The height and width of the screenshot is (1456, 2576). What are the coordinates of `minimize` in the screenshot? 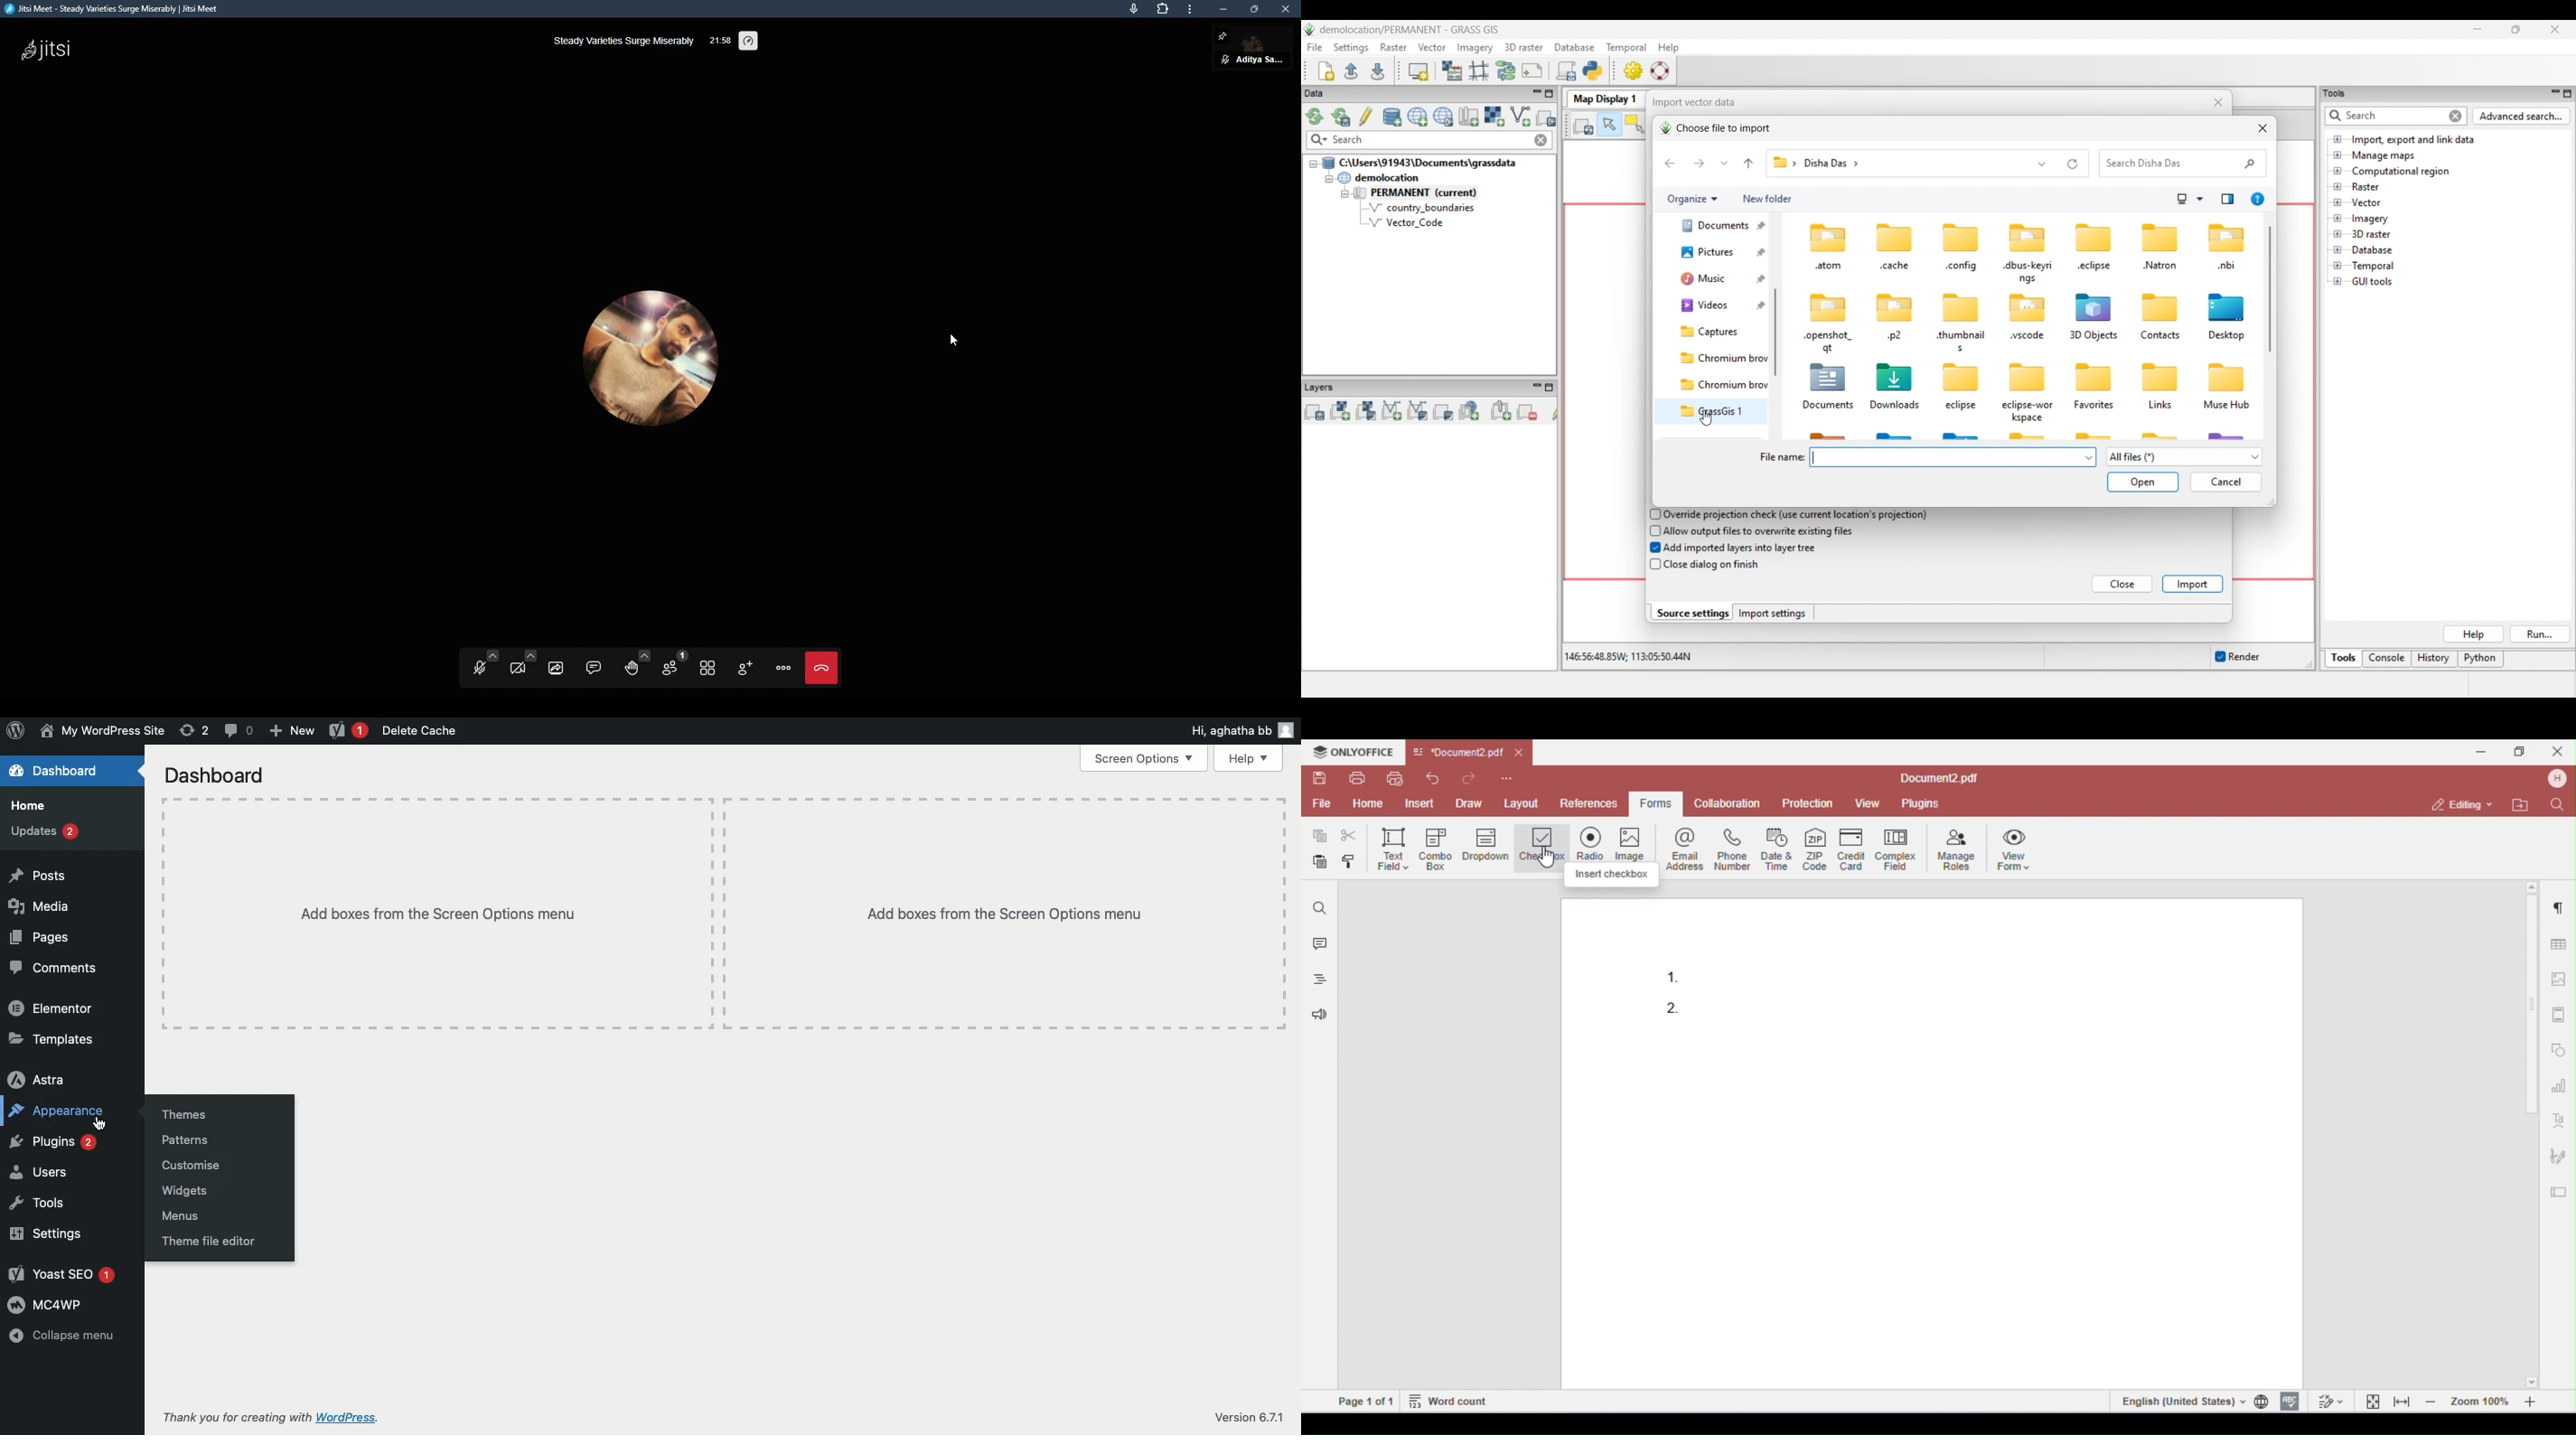 It's located at (1225, 9).